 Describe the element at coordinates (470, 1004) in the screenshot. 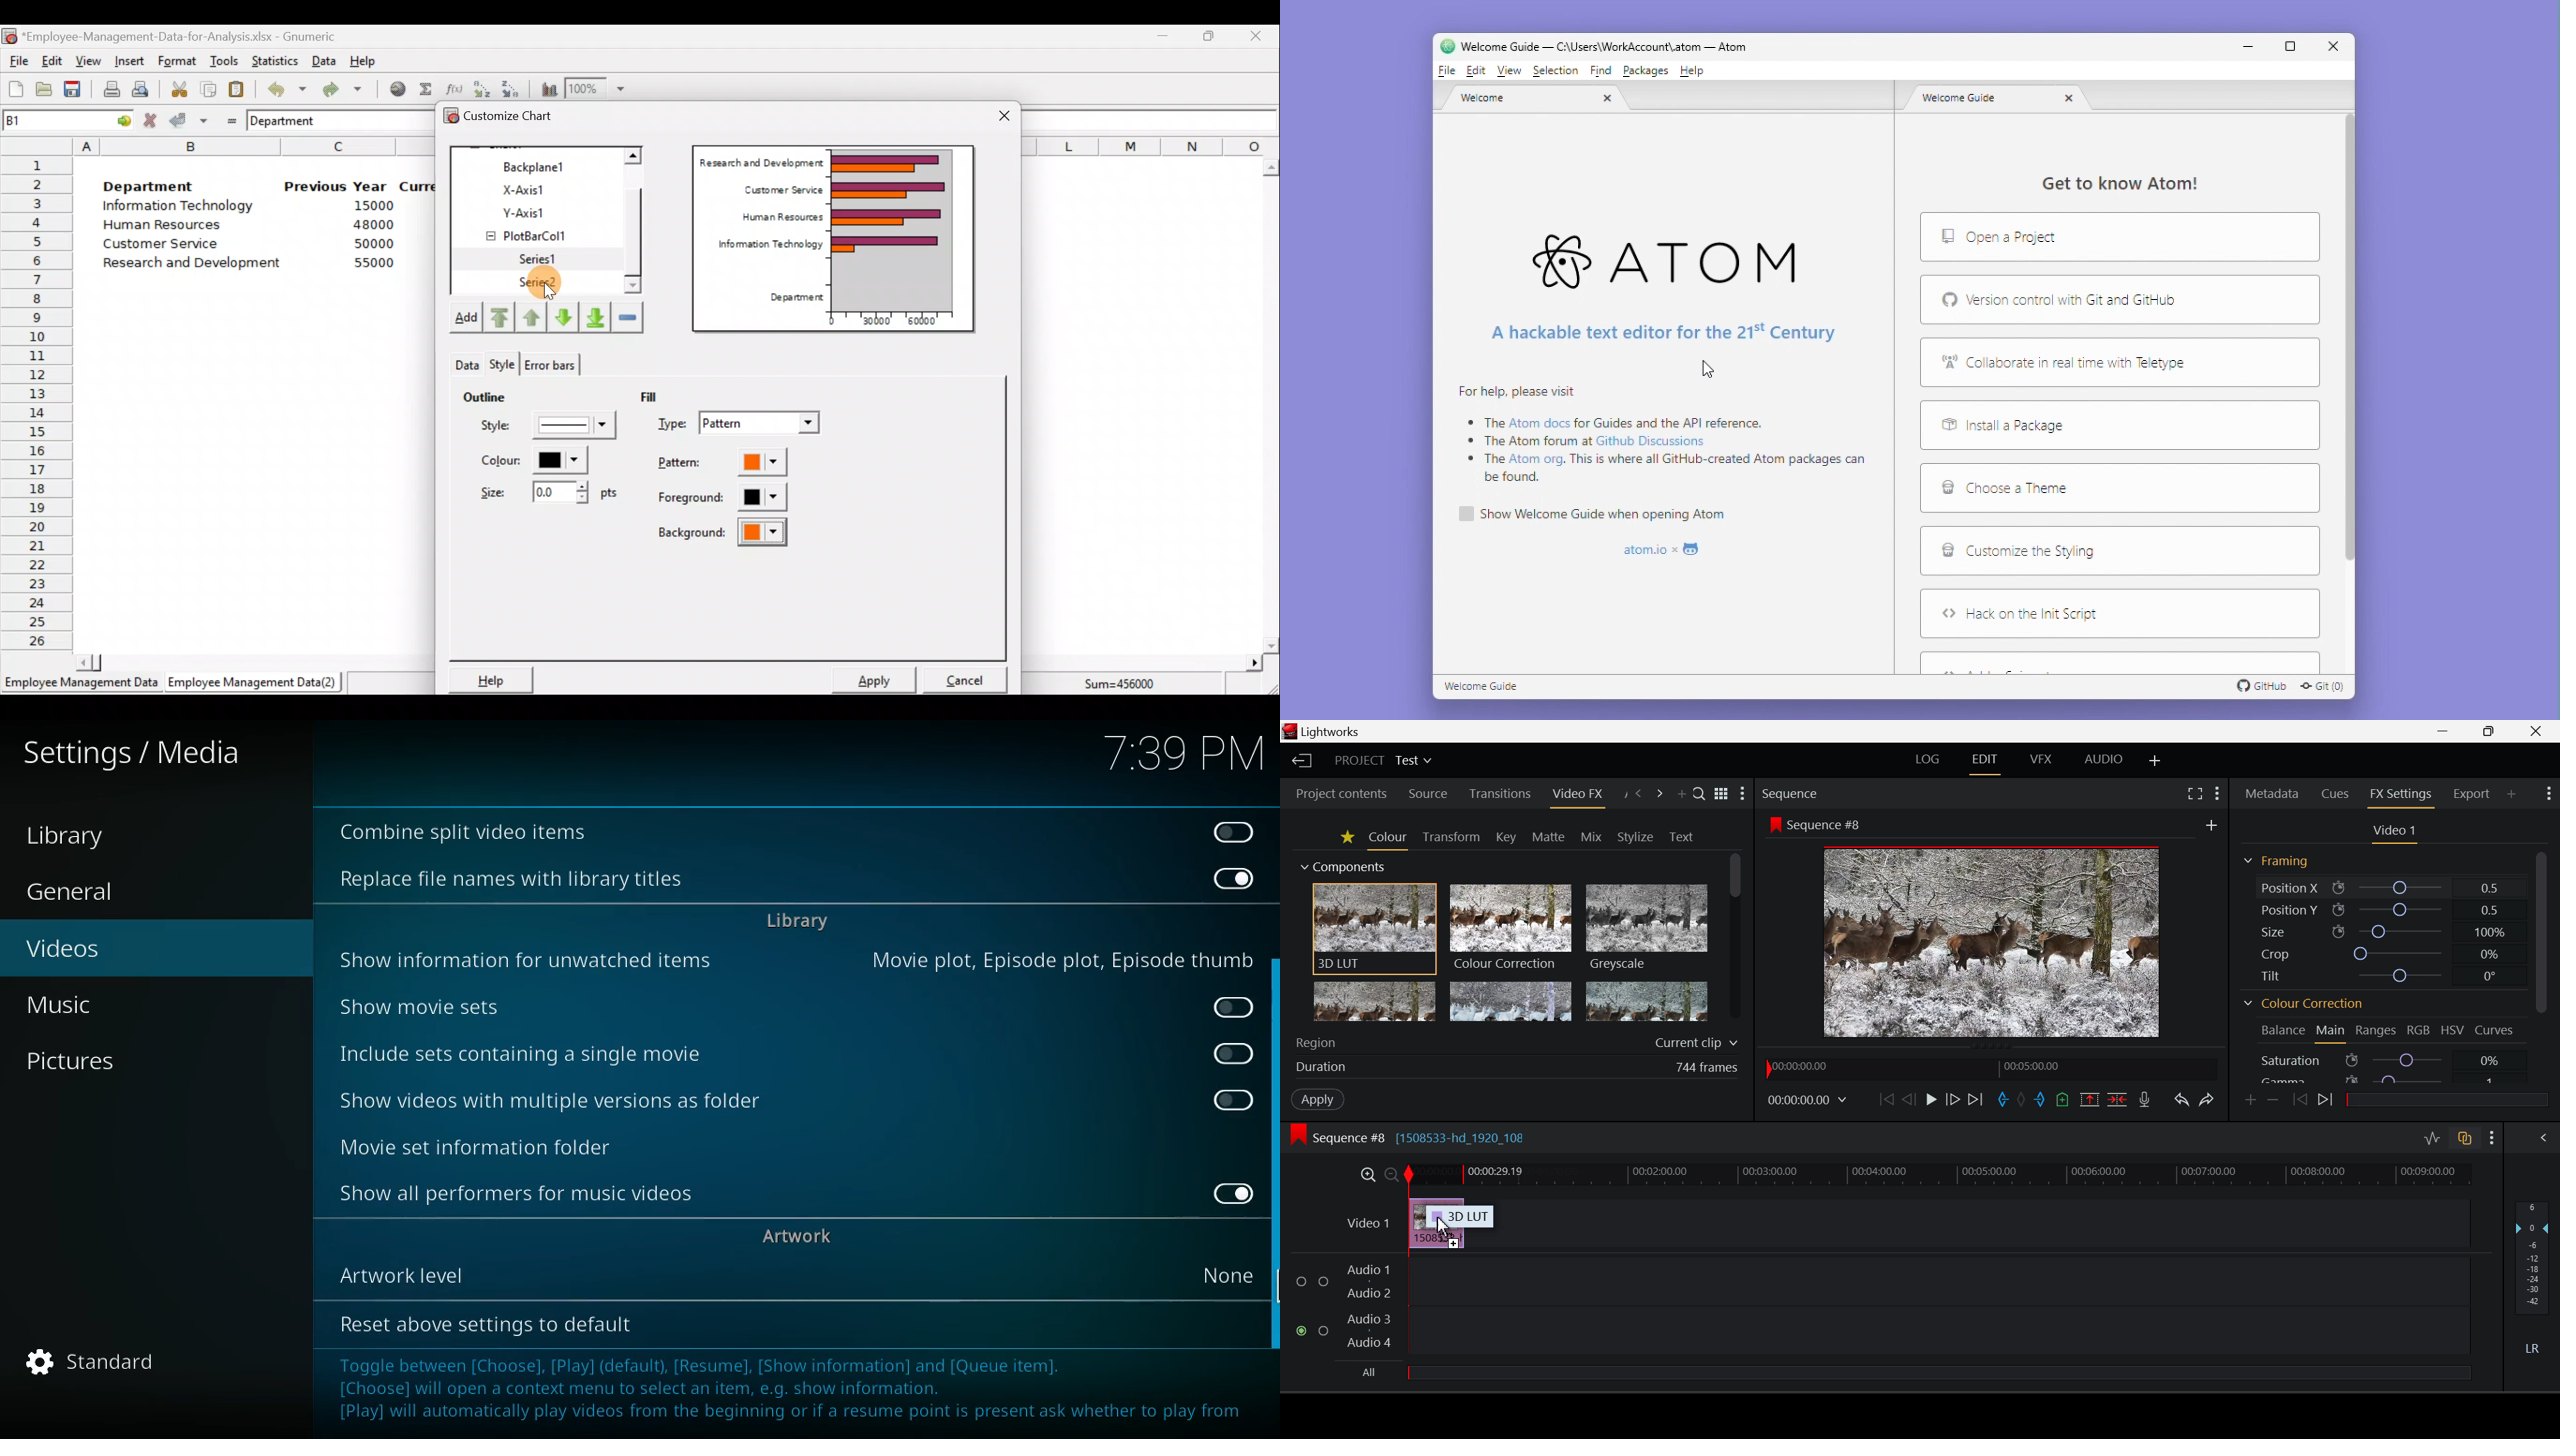

I see `show movie sets` at that location.